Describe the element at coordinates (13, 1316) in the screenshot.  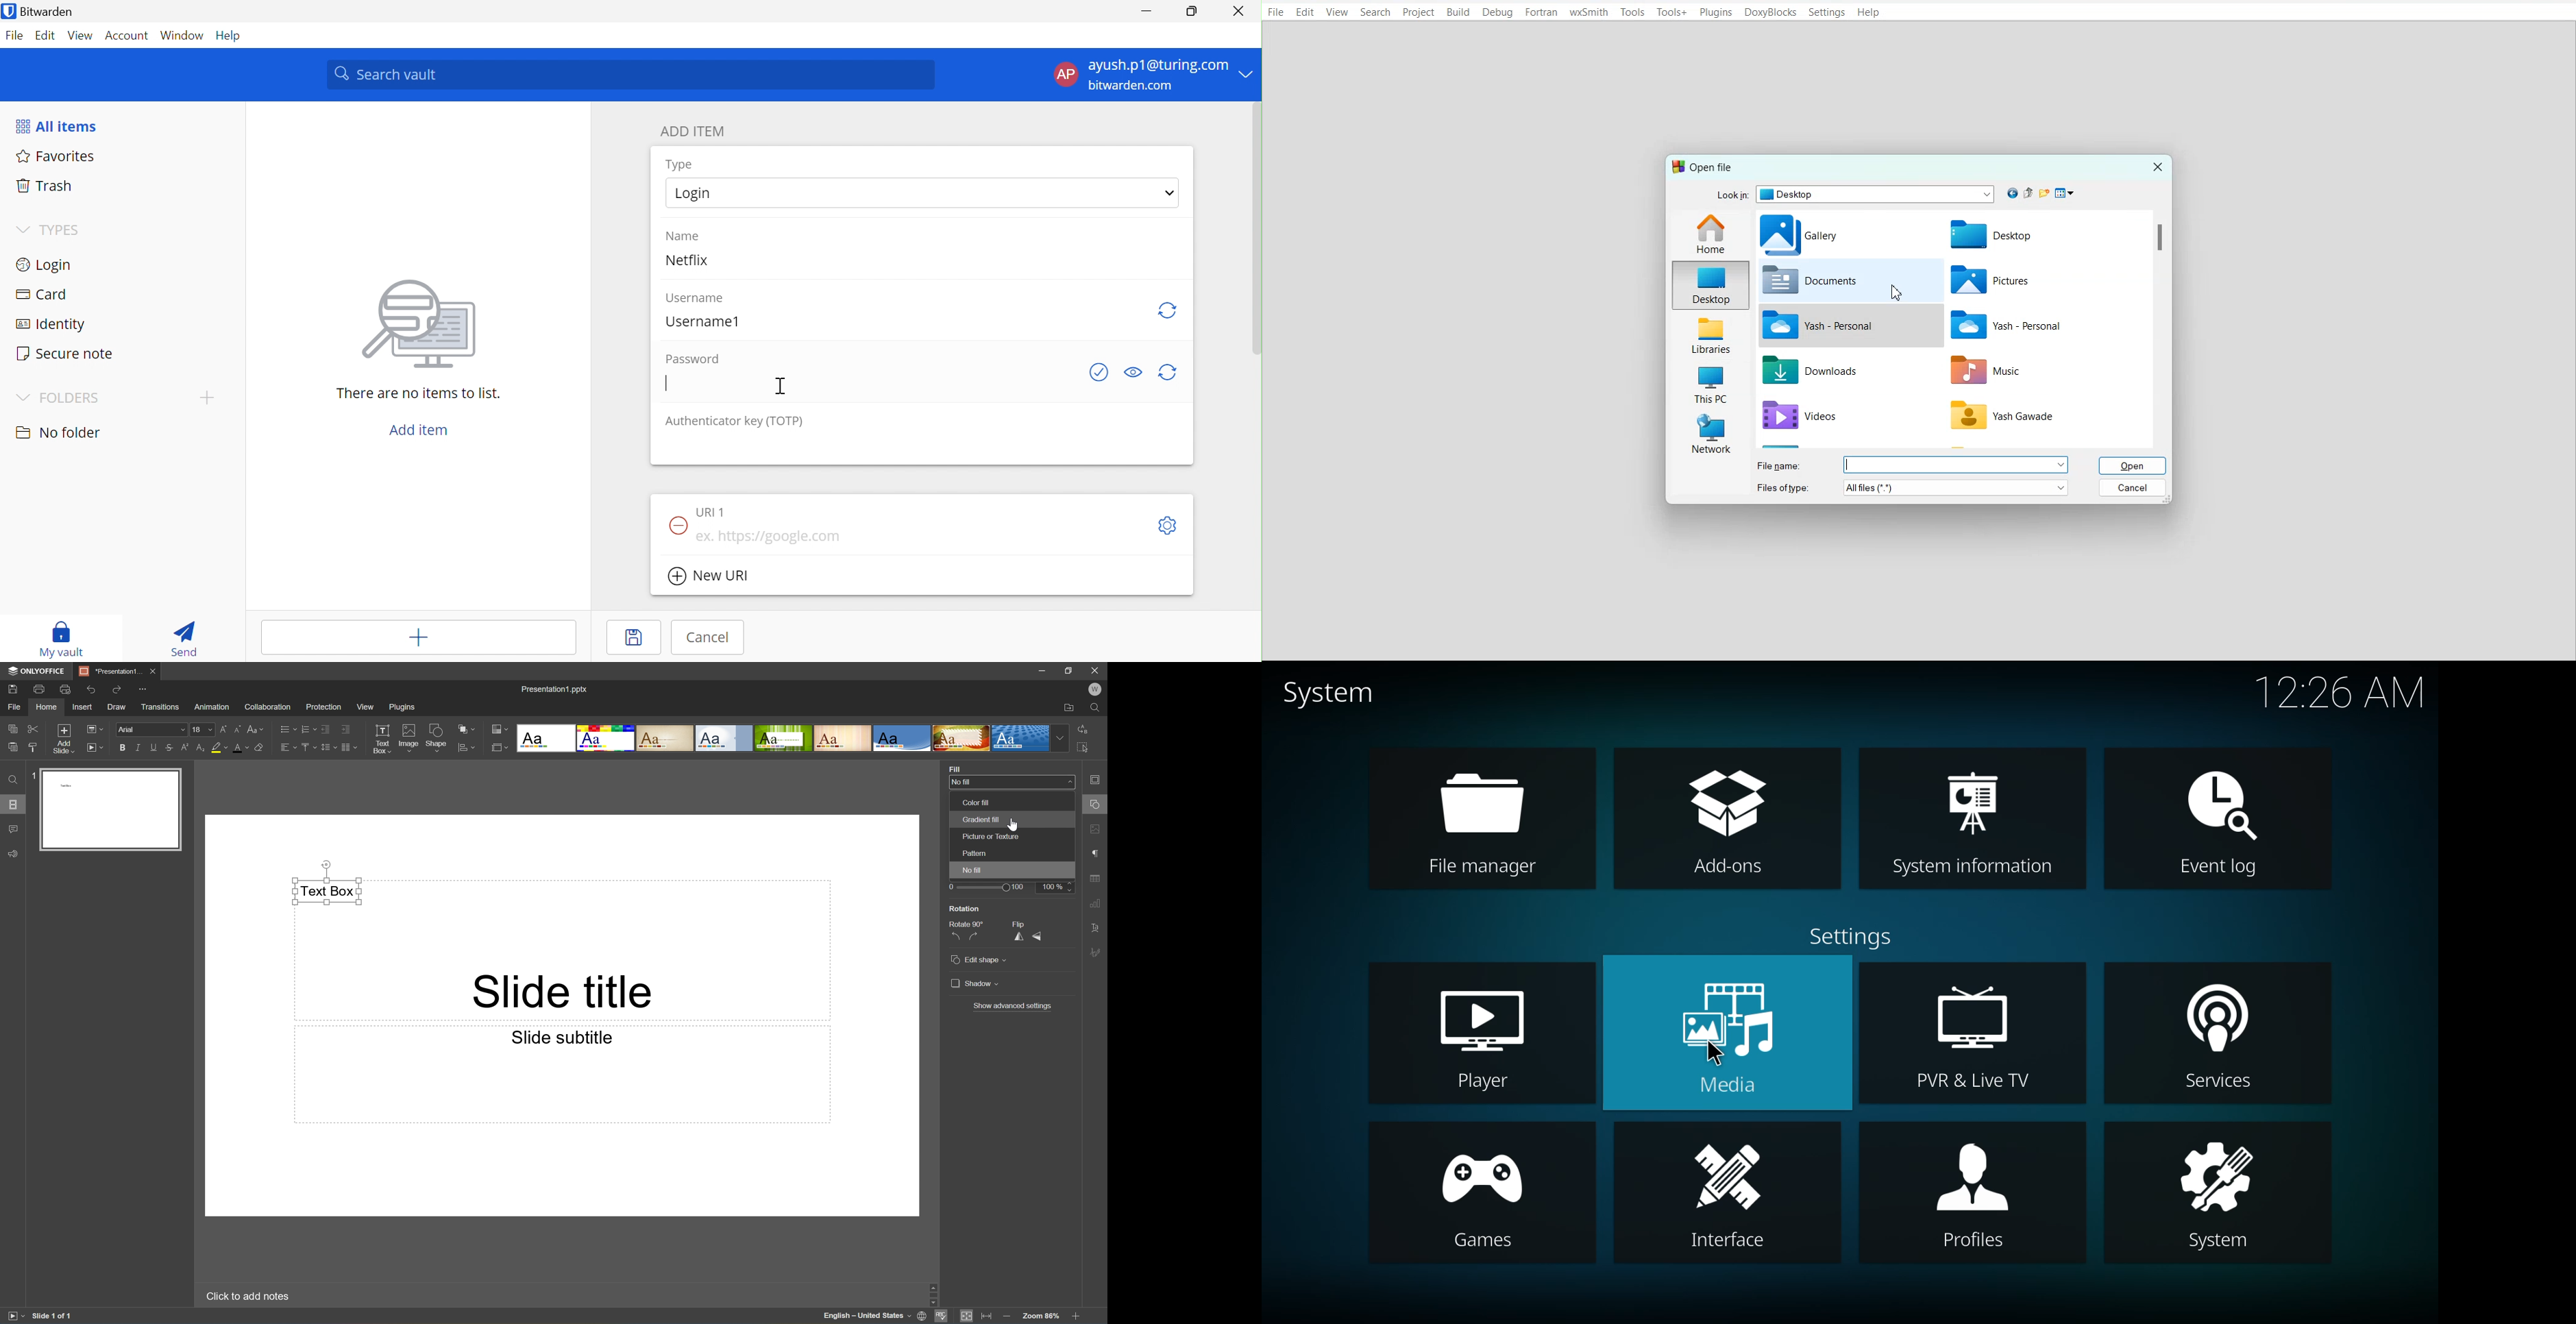
I see `Start slideshow` at that location.